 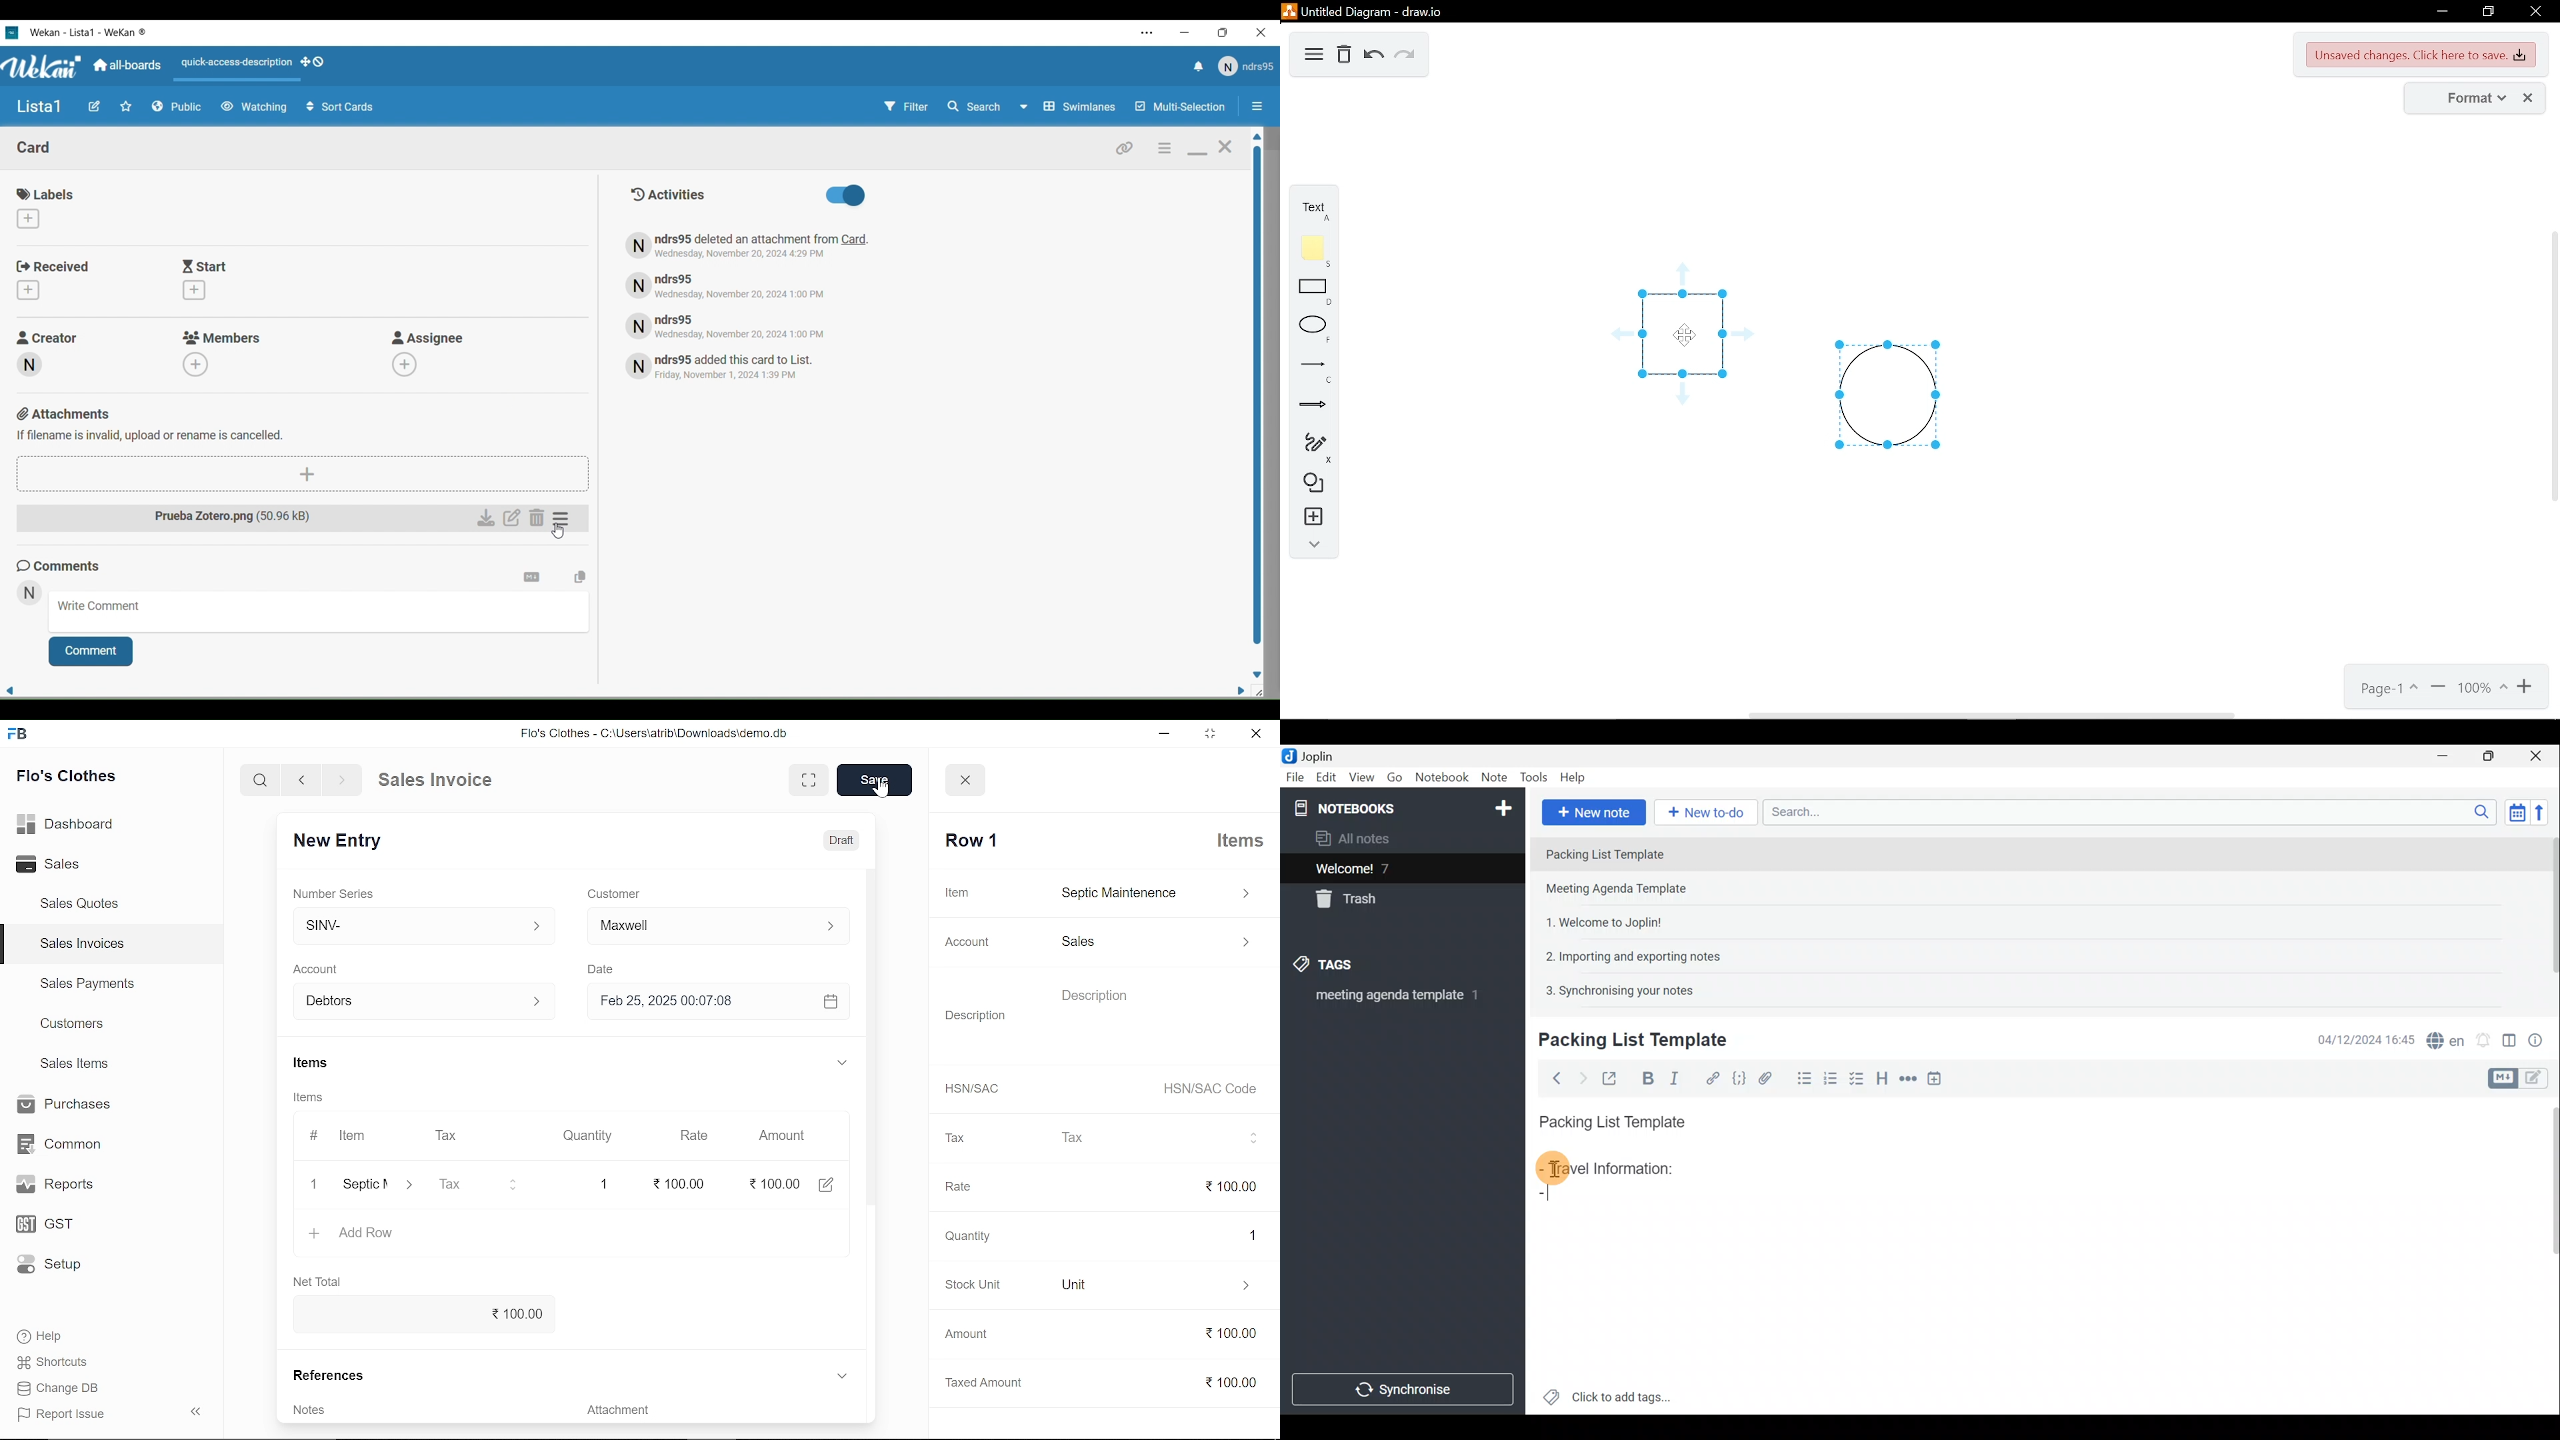 What do you see at coordinates (1861, 1082) in the screenshot?
I see `Checkbox` at bounding box center [1861, 1082].